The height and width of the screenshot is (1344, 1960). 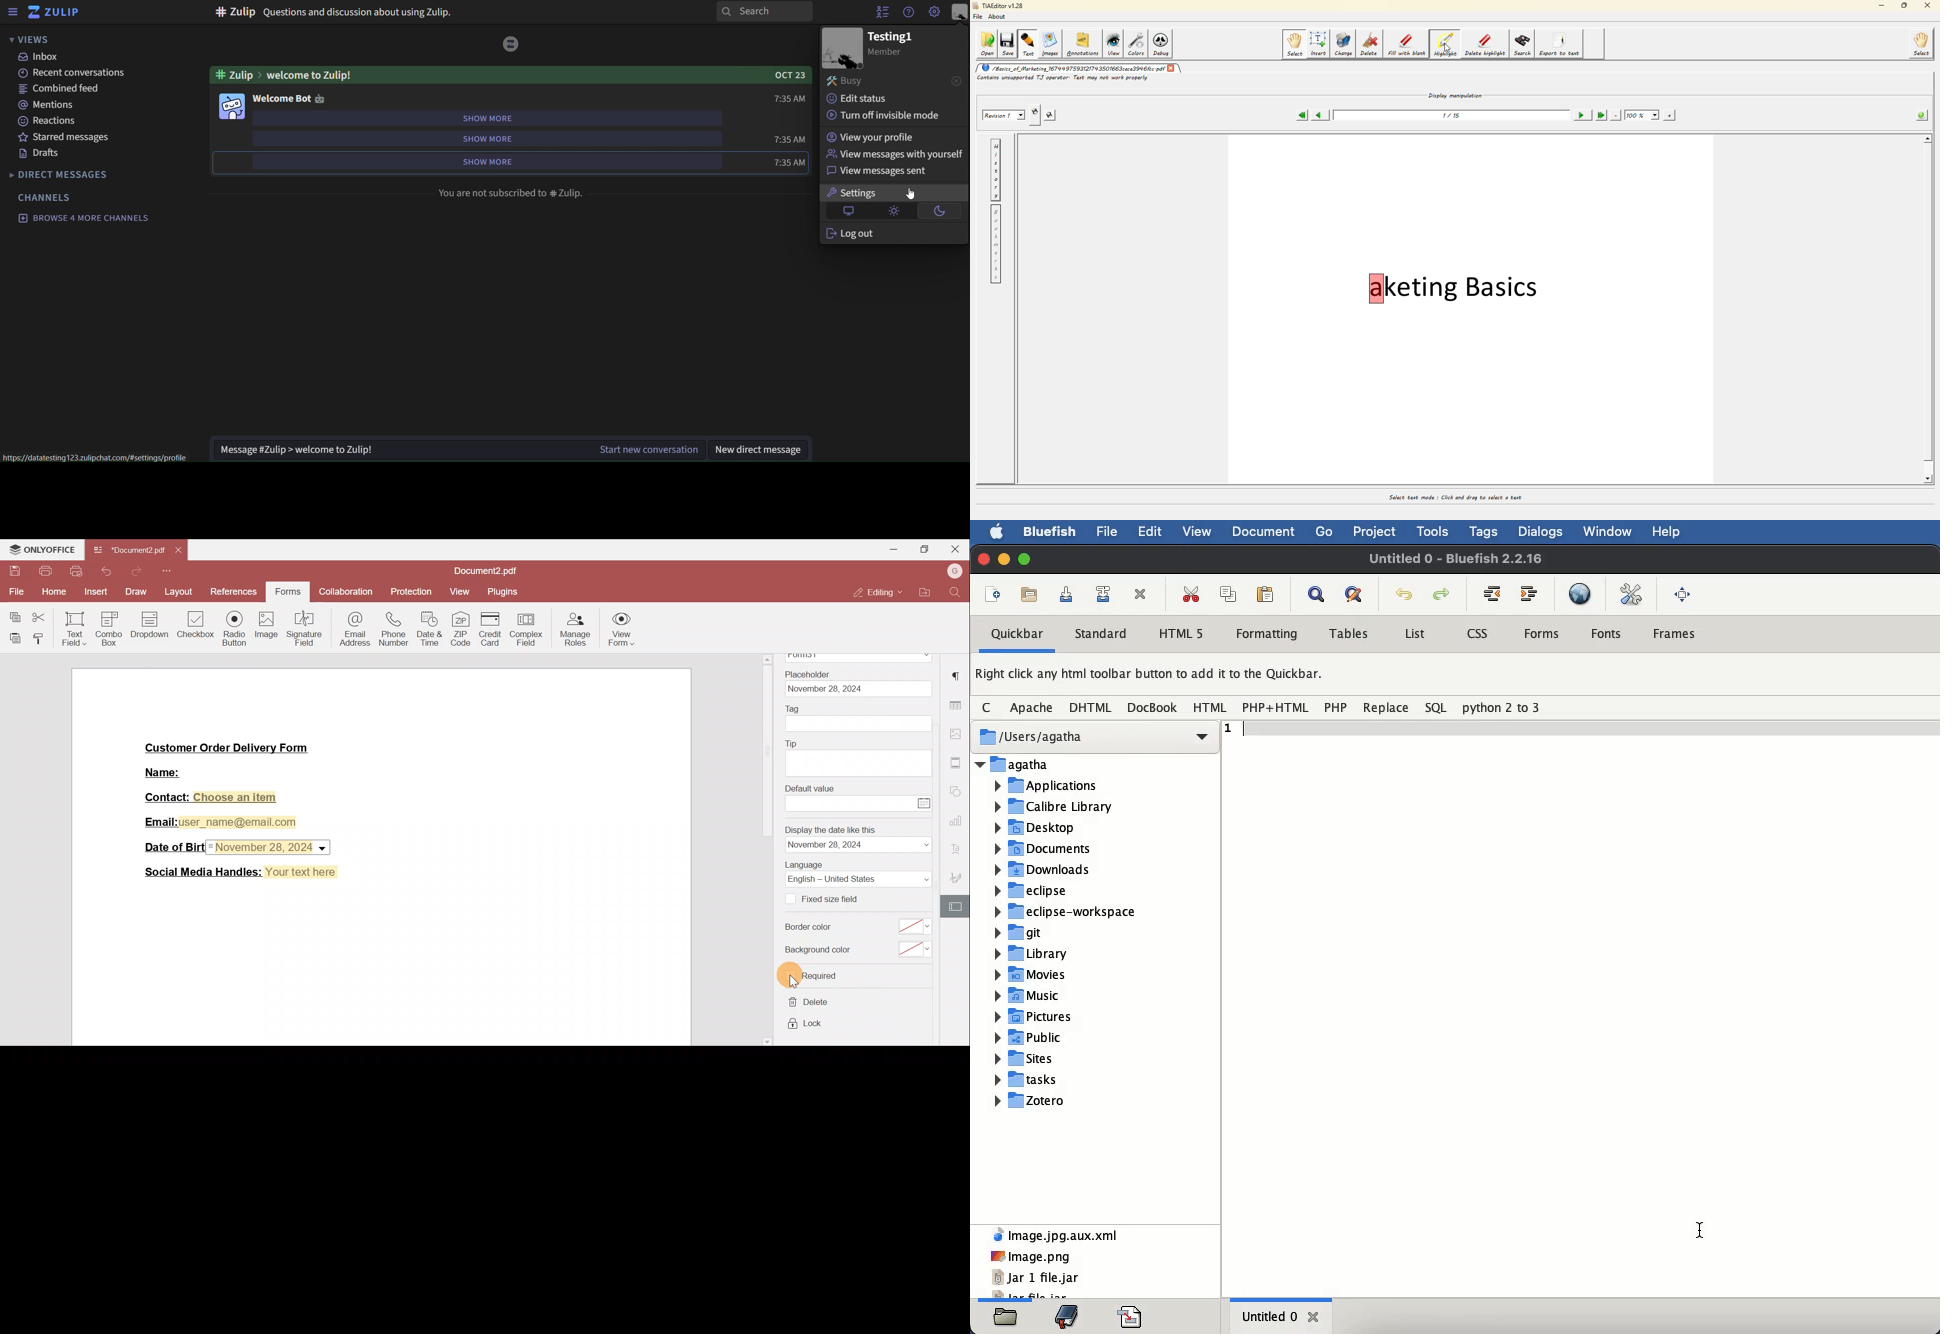 I want to click on document, so click(x=1265, y=534).